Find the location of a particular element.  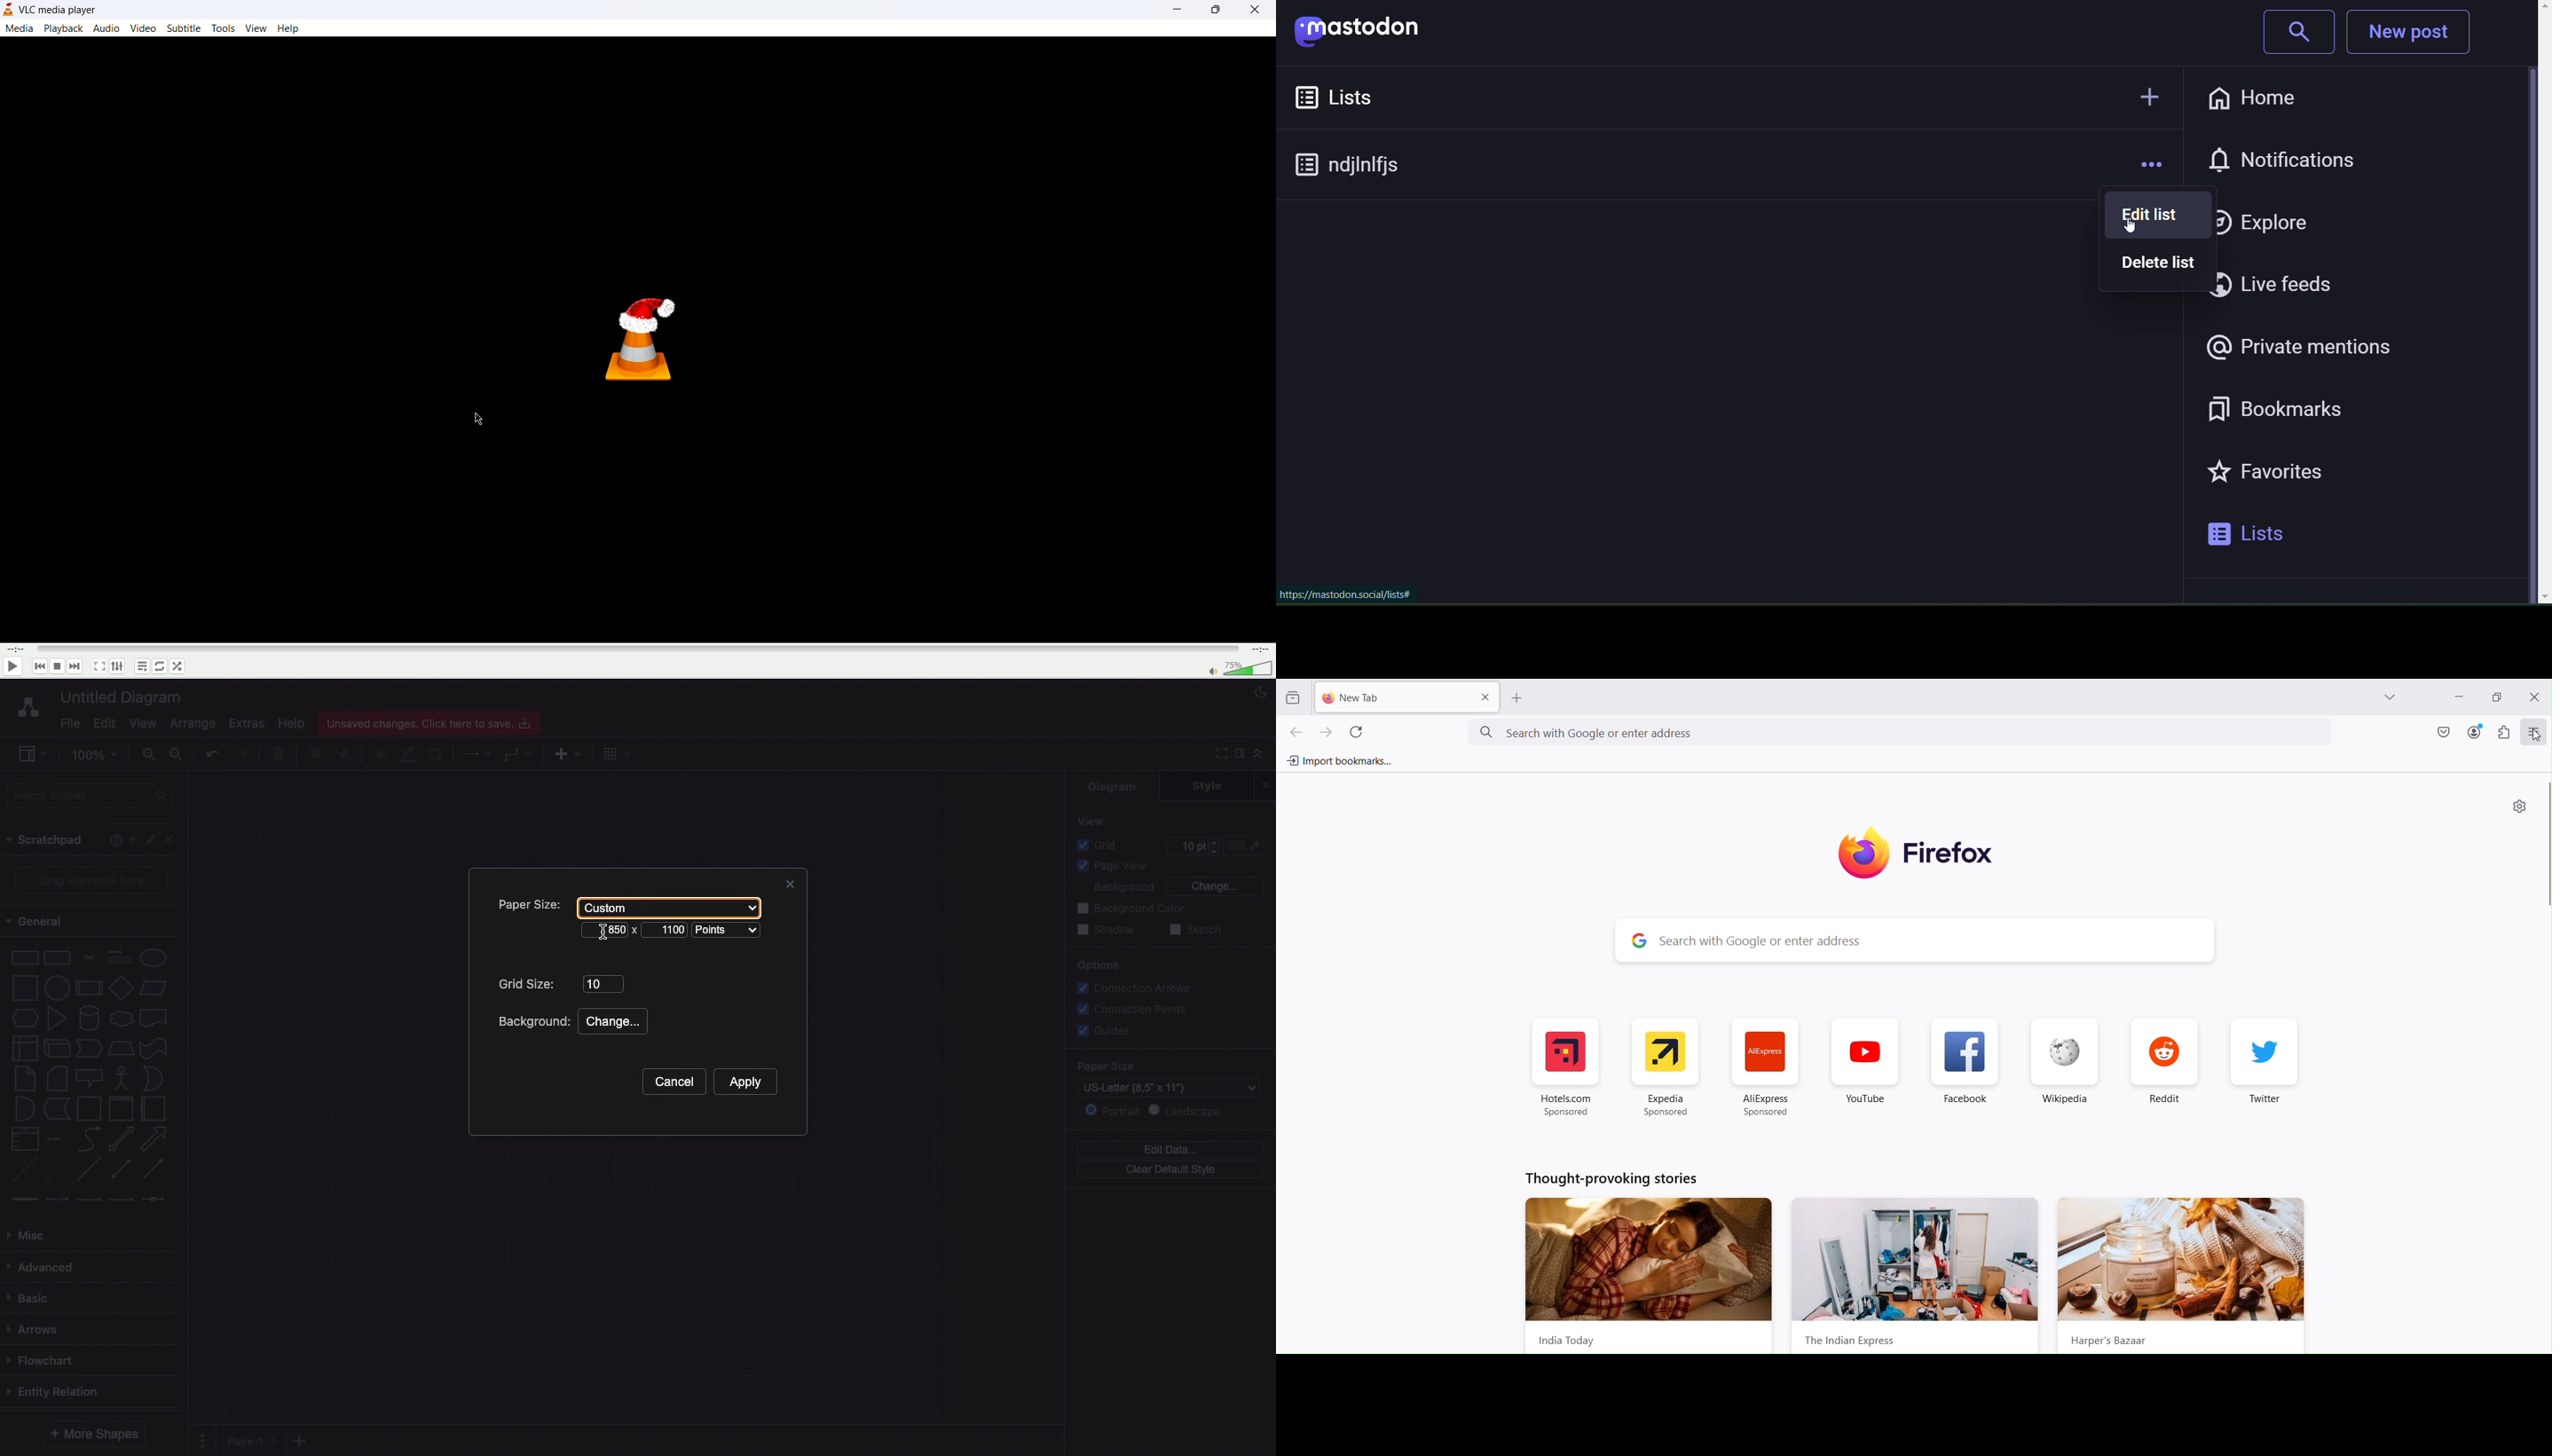

Background is located at coordinates (532, 1023).